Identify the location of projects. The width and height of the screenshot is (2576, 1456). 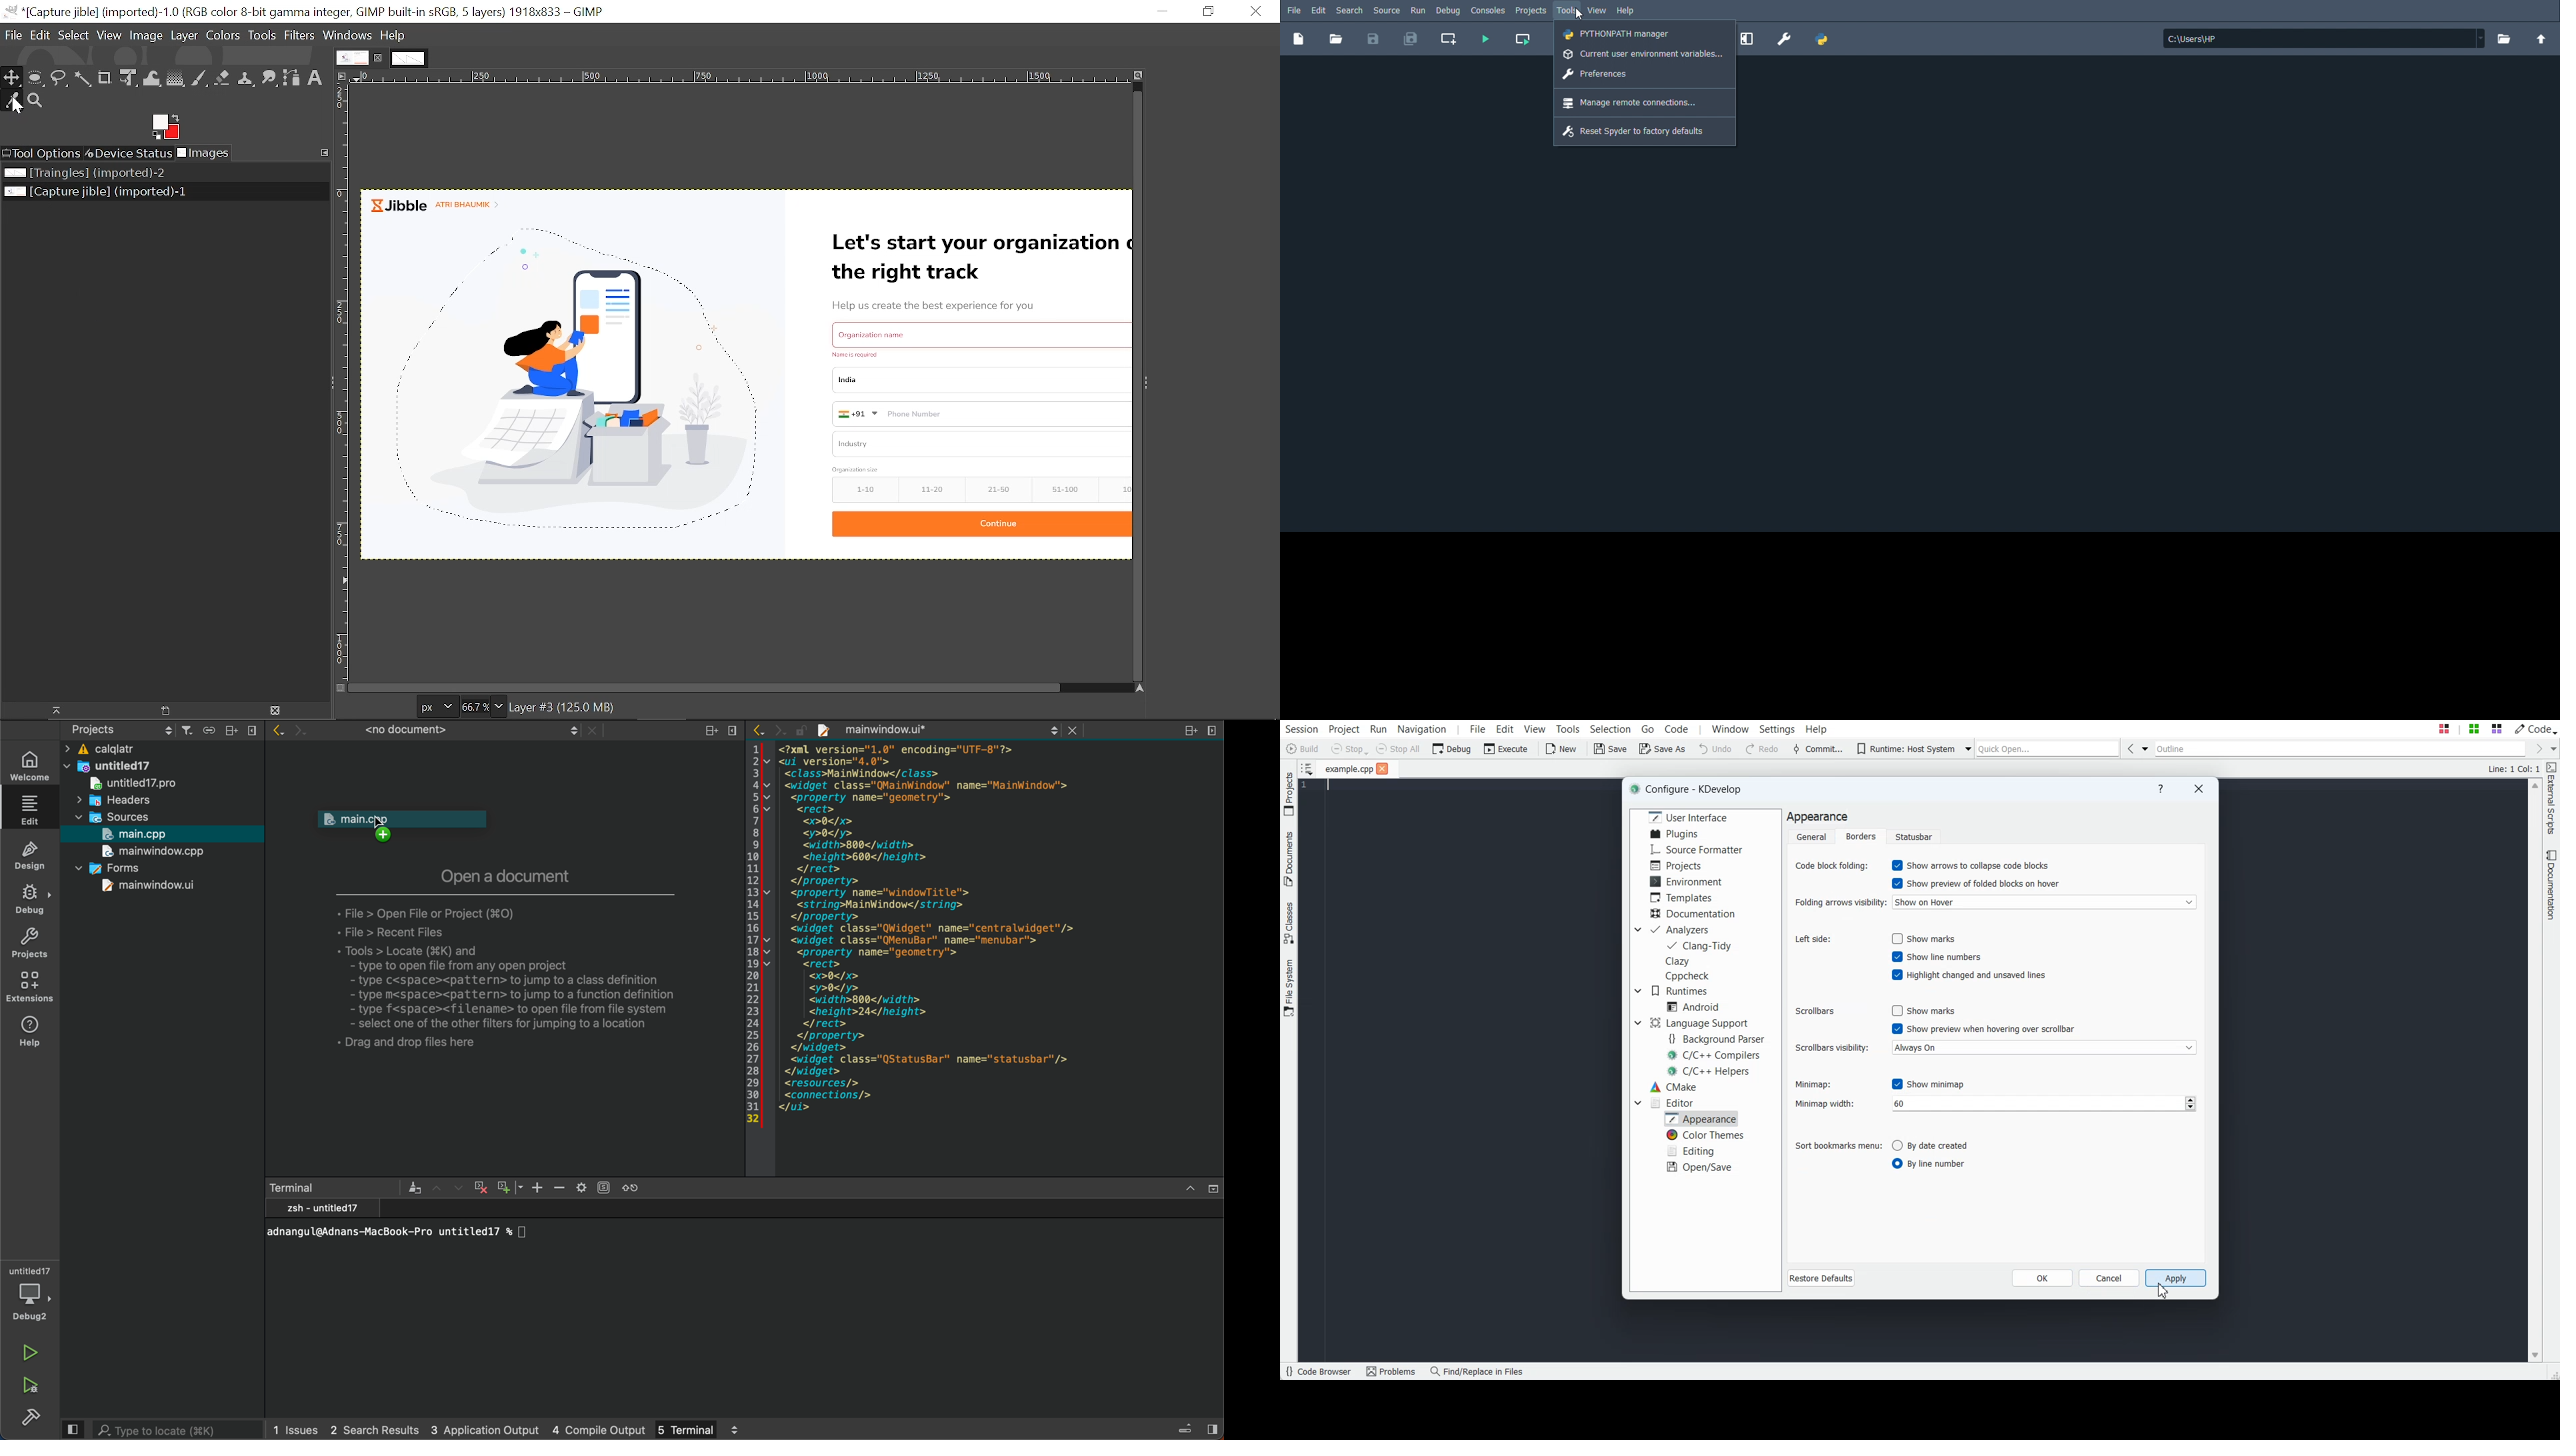
(31, 942).